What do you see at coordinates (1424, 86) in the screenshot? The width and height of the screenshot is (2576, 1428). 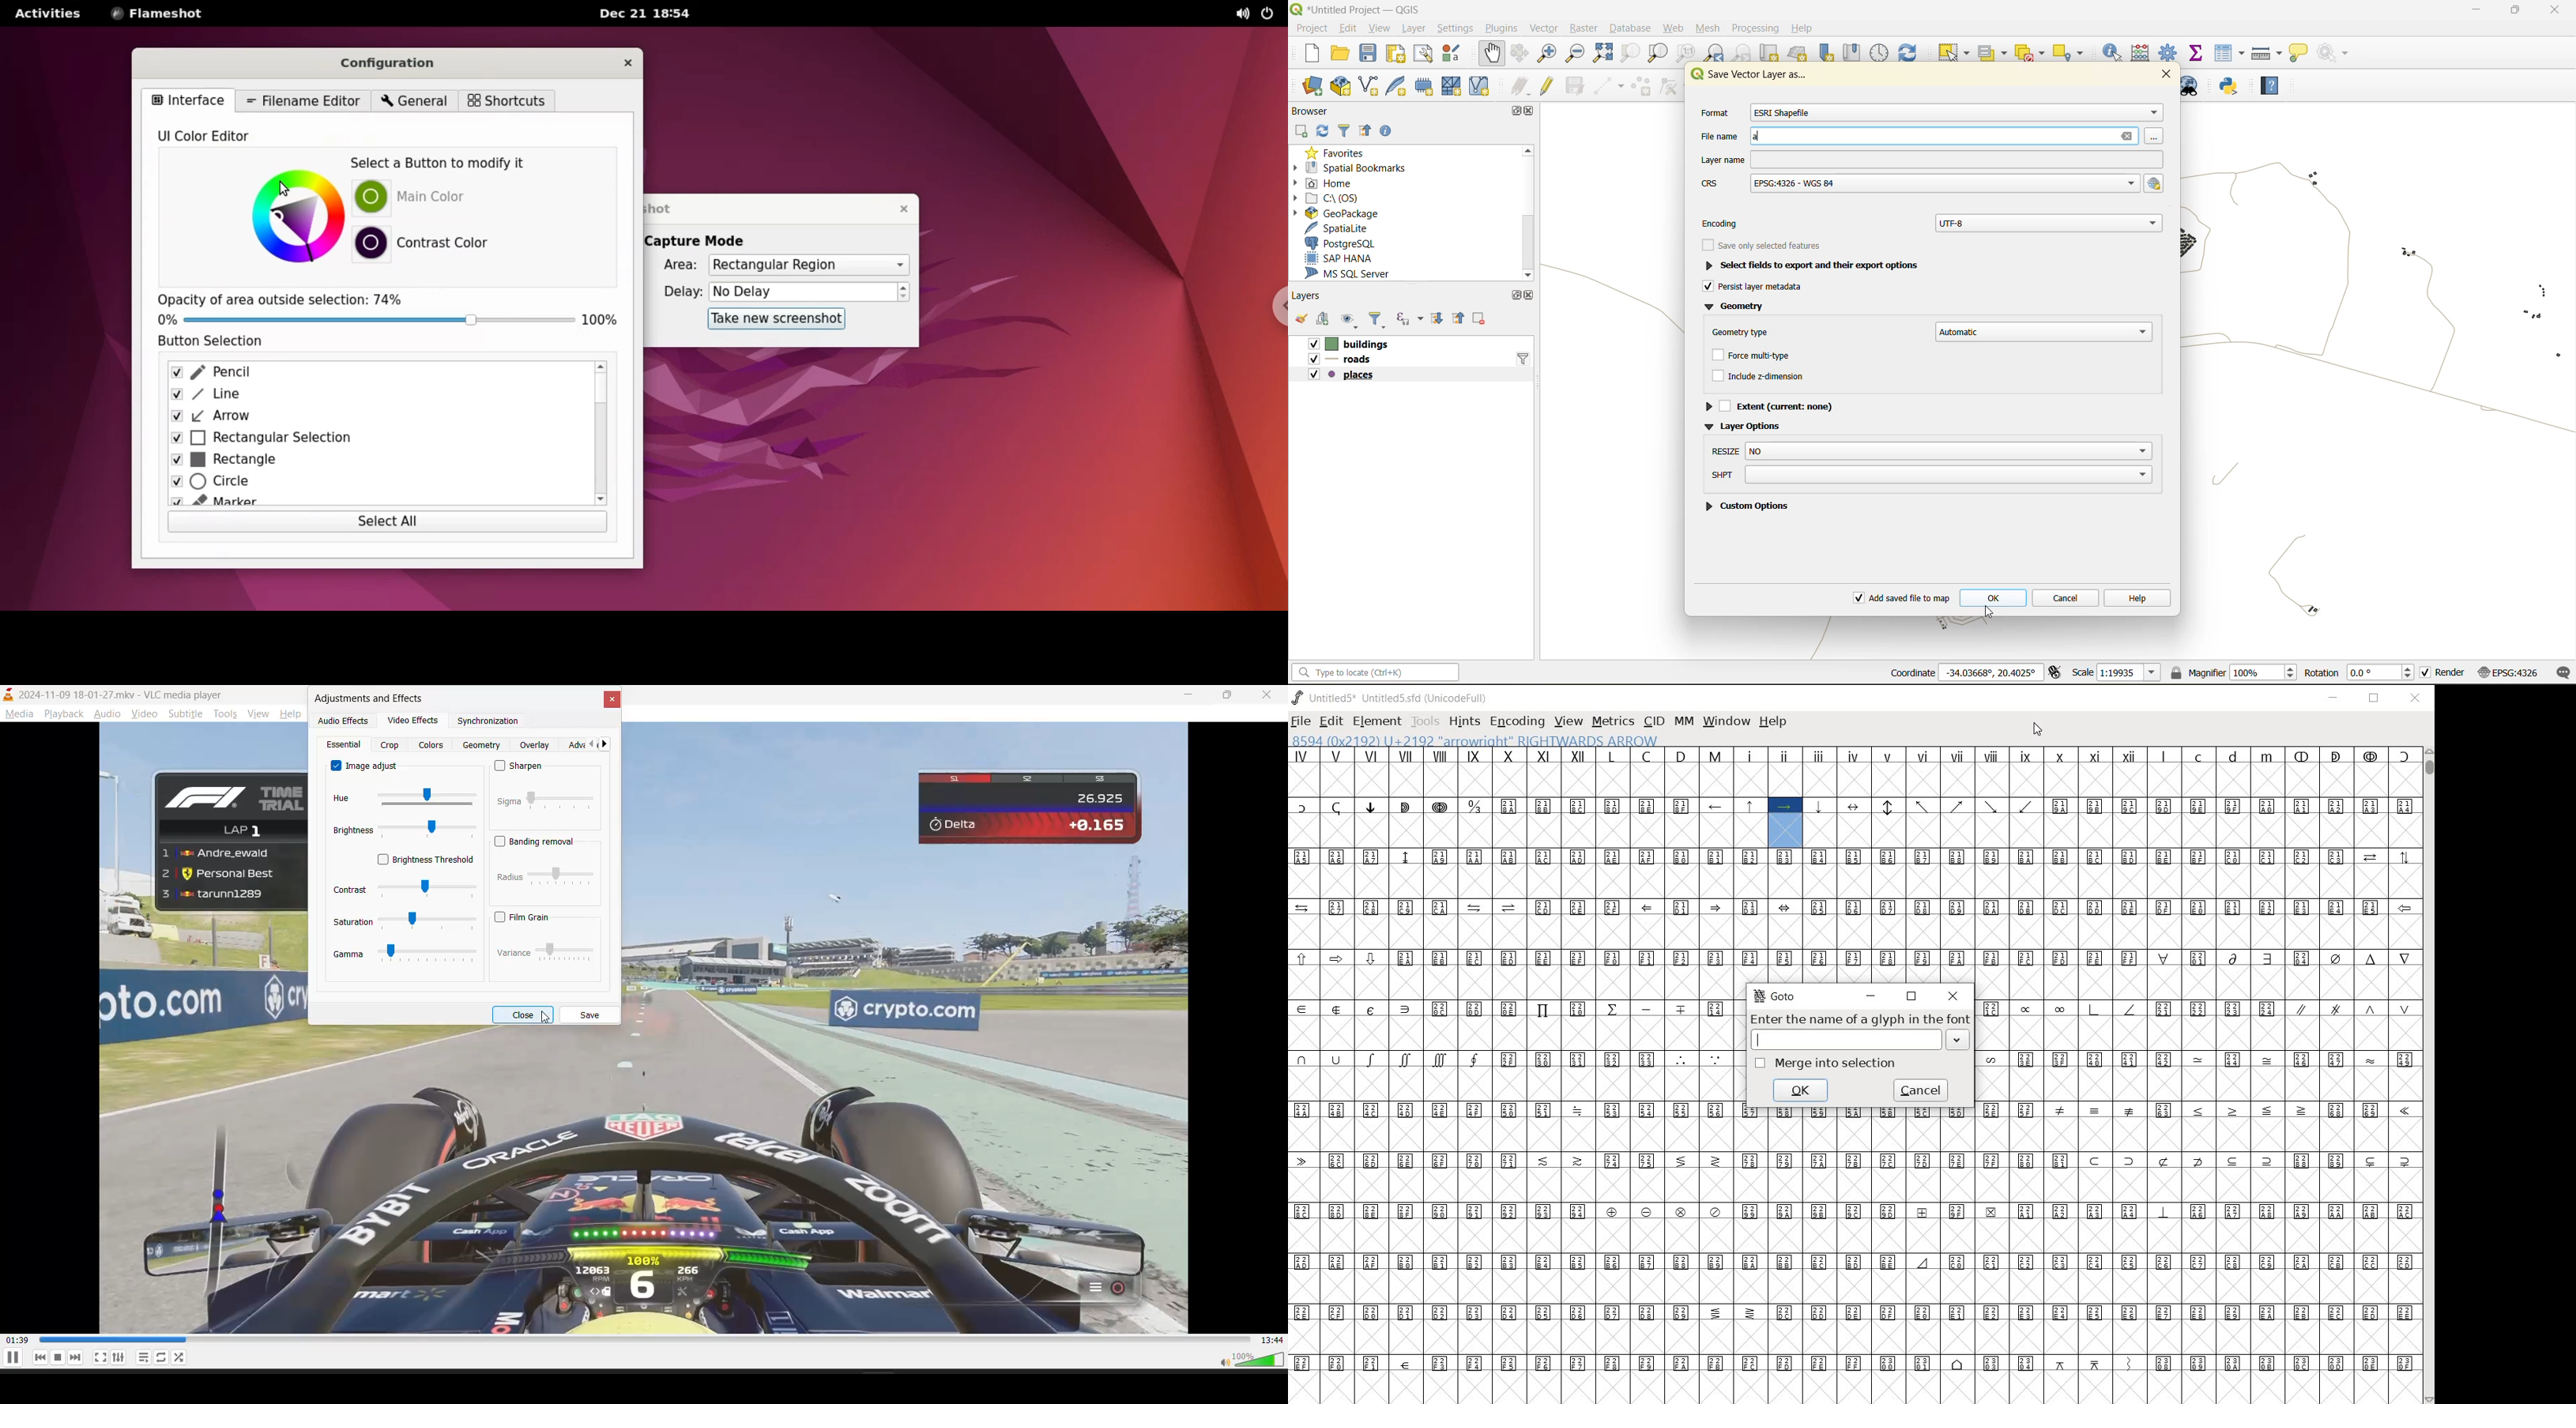 I see `new temporary scratch file layer` at bounding box center [1424, 86].